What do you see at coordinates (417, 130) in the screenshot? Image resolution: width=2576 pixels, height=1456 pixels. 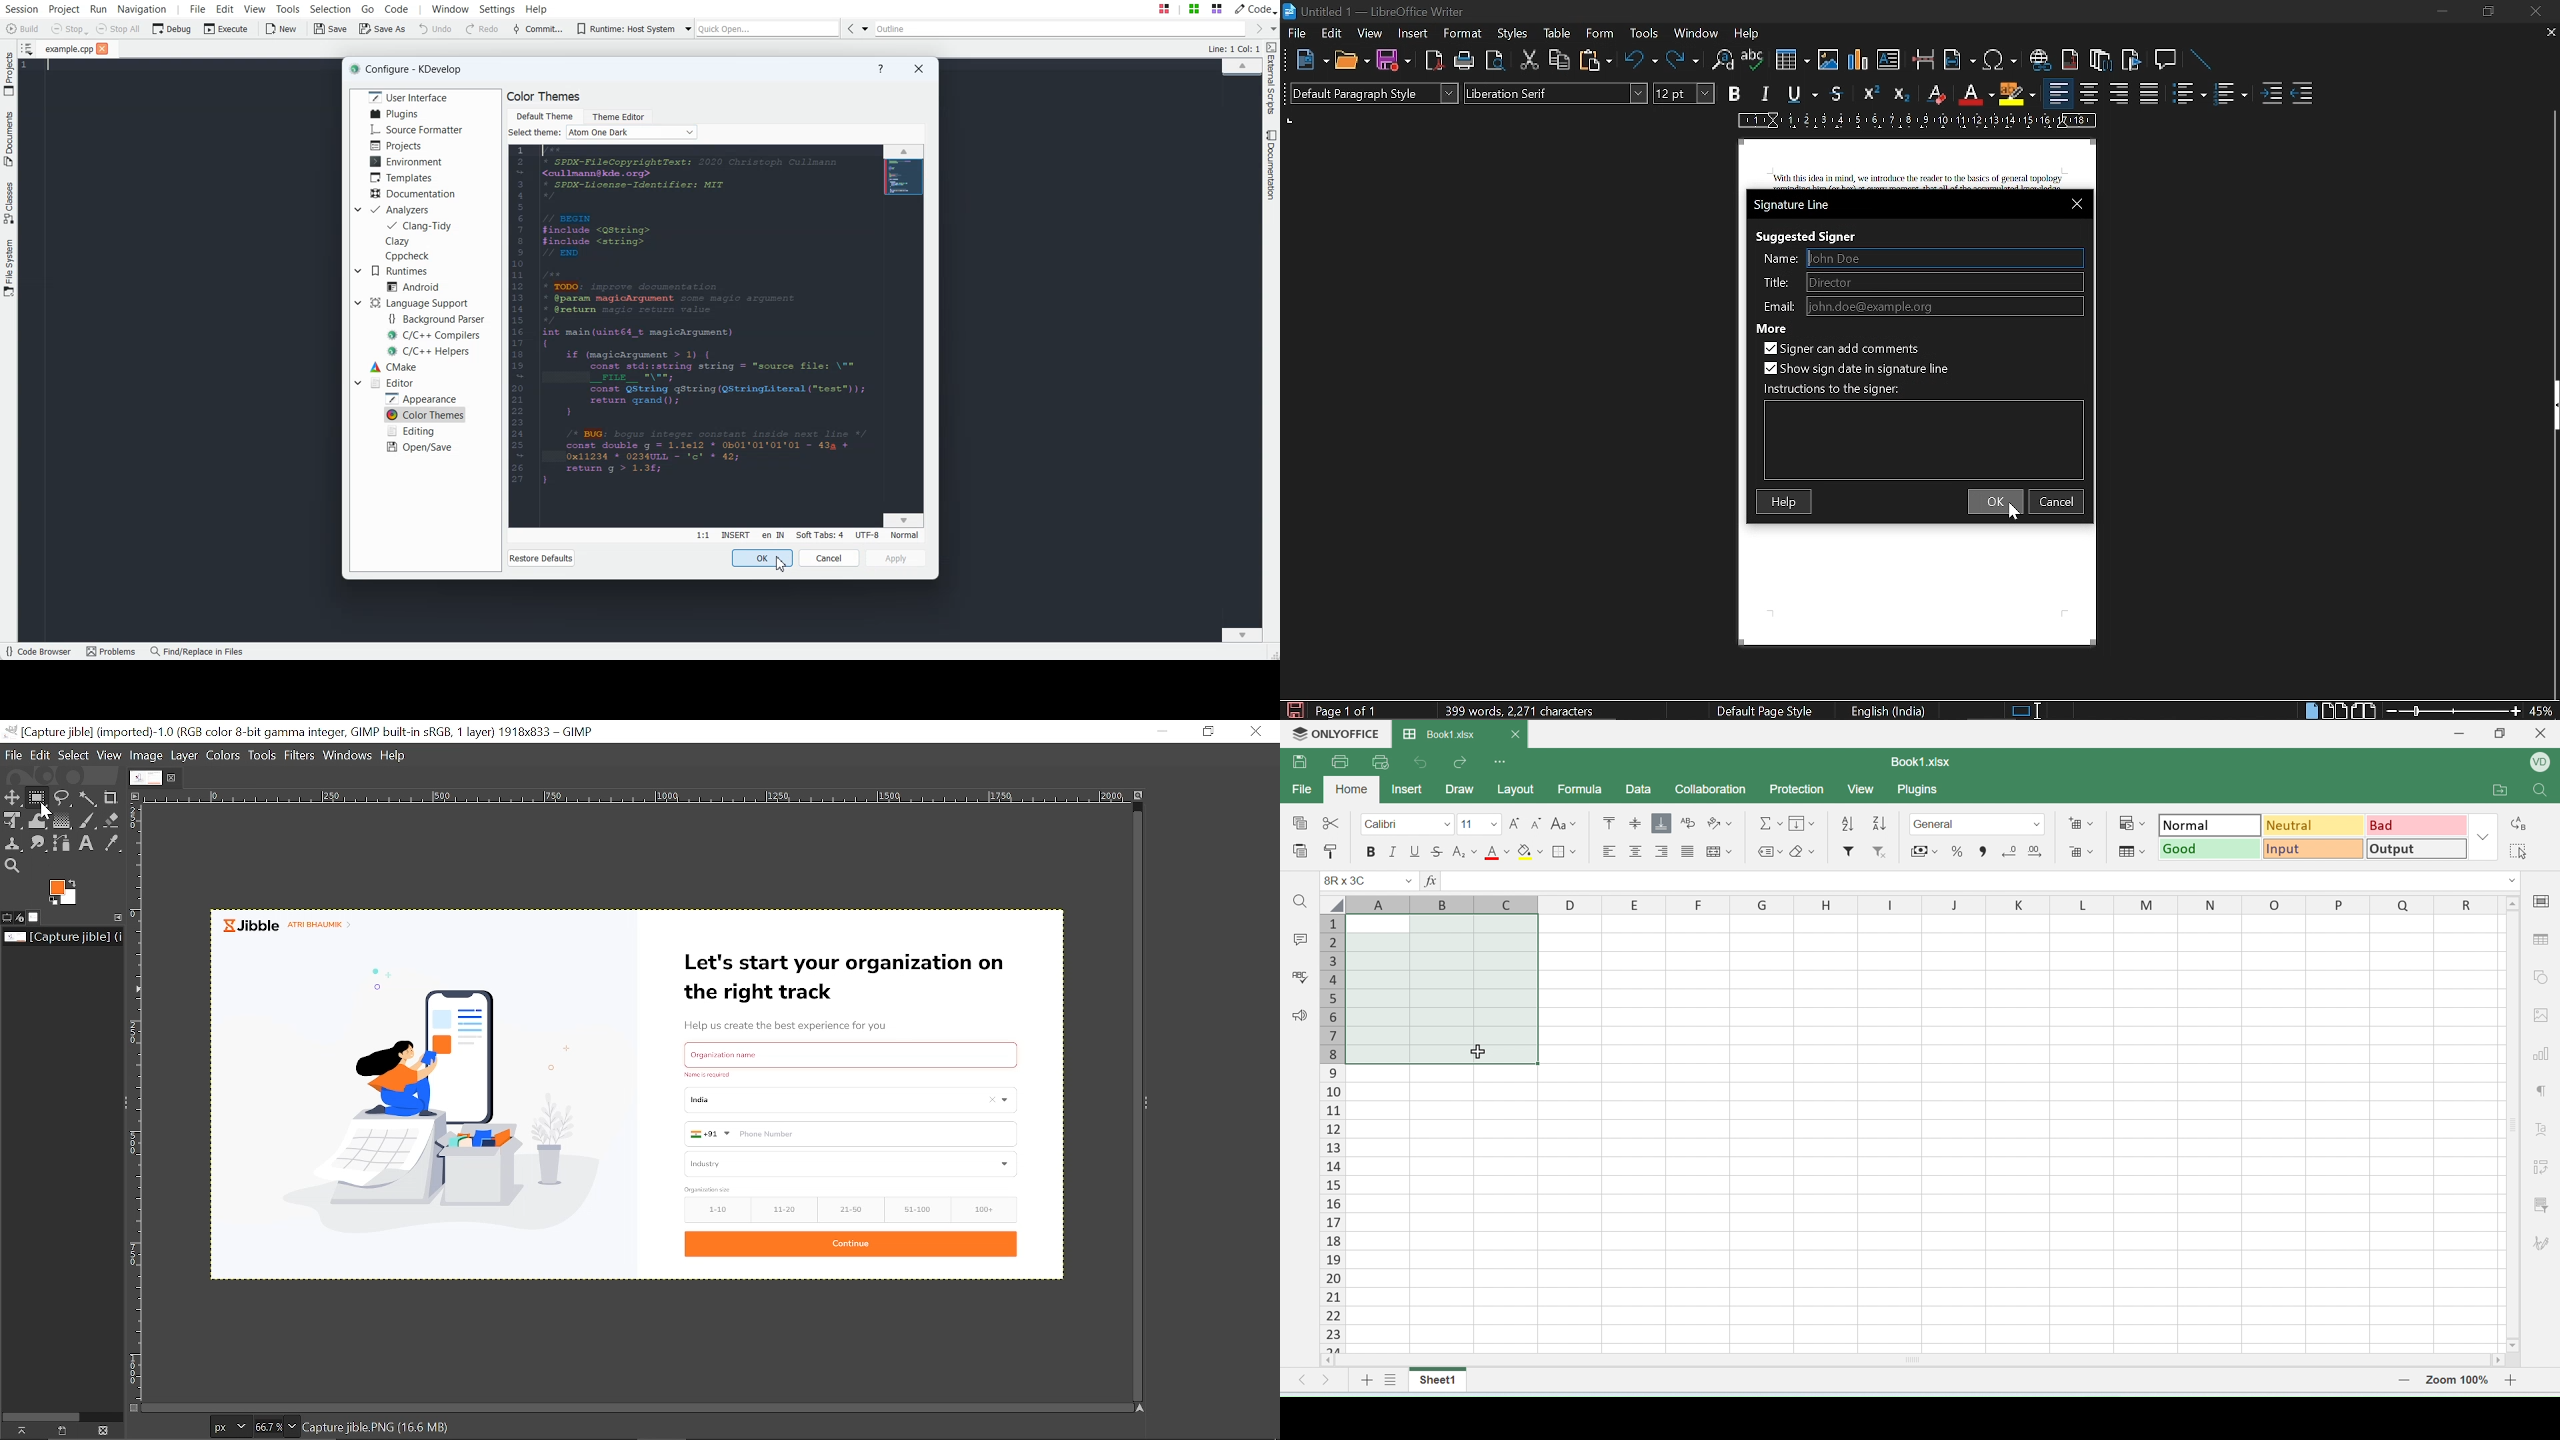 I see `Source Formatter` at bounding box center [417, 130].